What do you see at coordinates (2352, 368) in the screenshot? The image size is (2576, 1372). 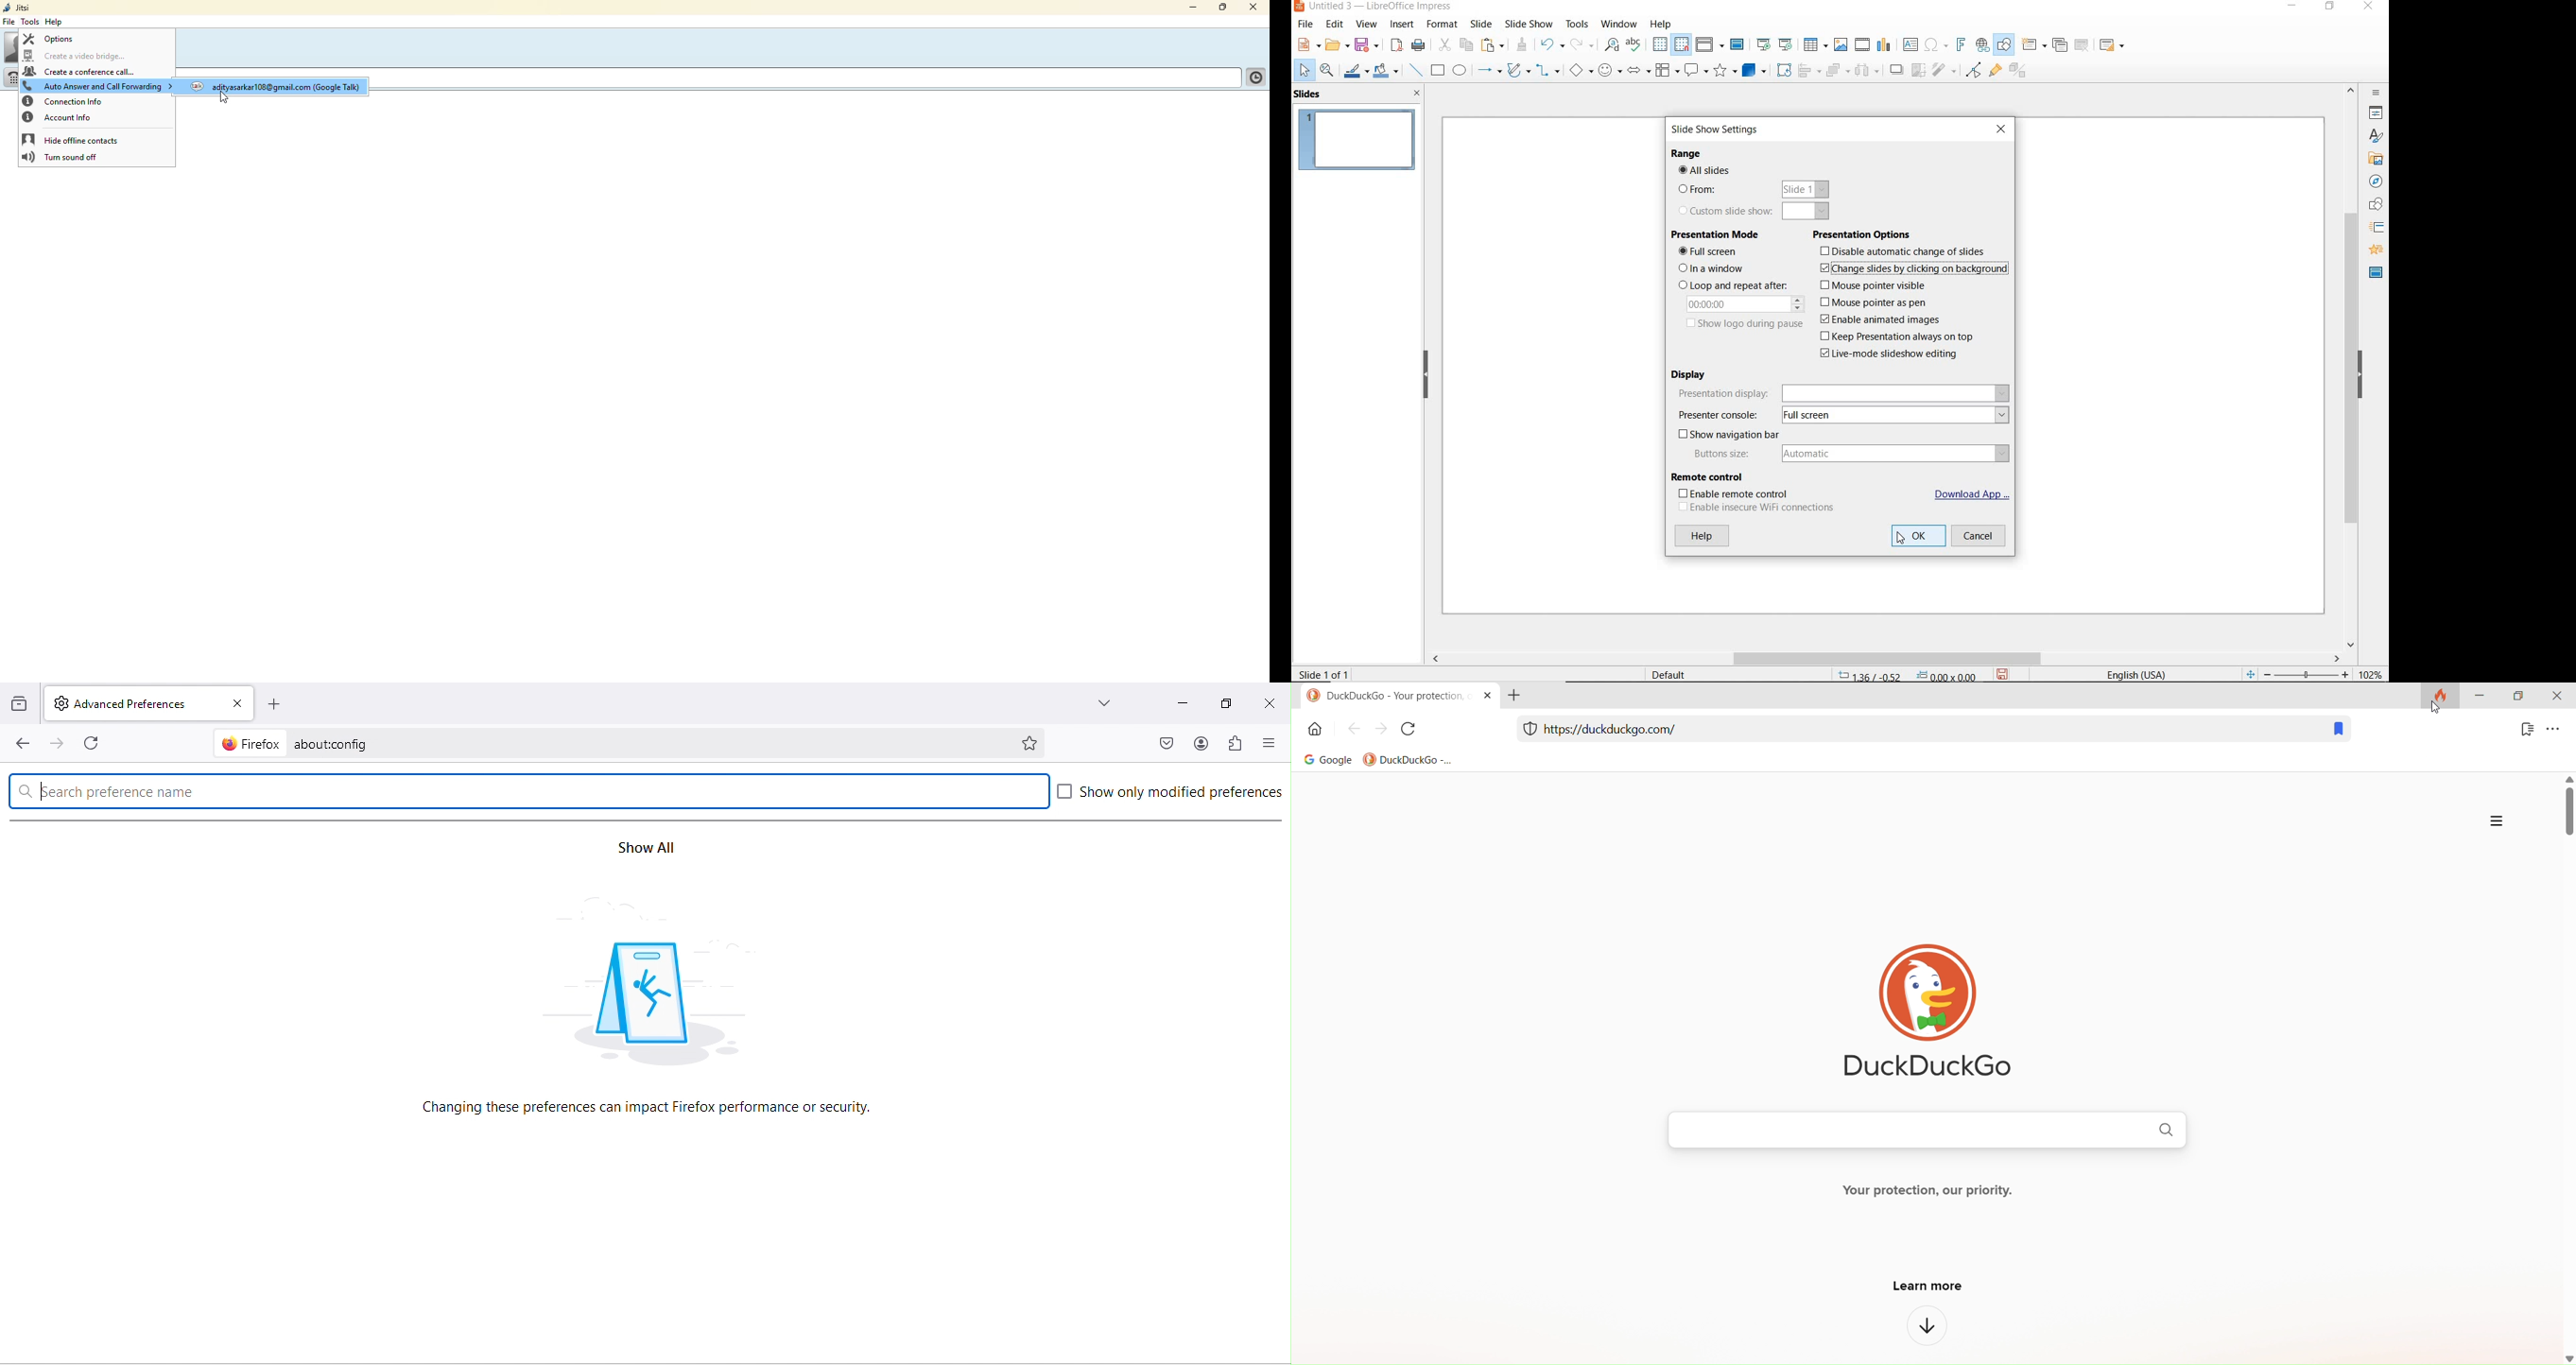 I see `SROLLBAR` at bounding box center [2352, 368].